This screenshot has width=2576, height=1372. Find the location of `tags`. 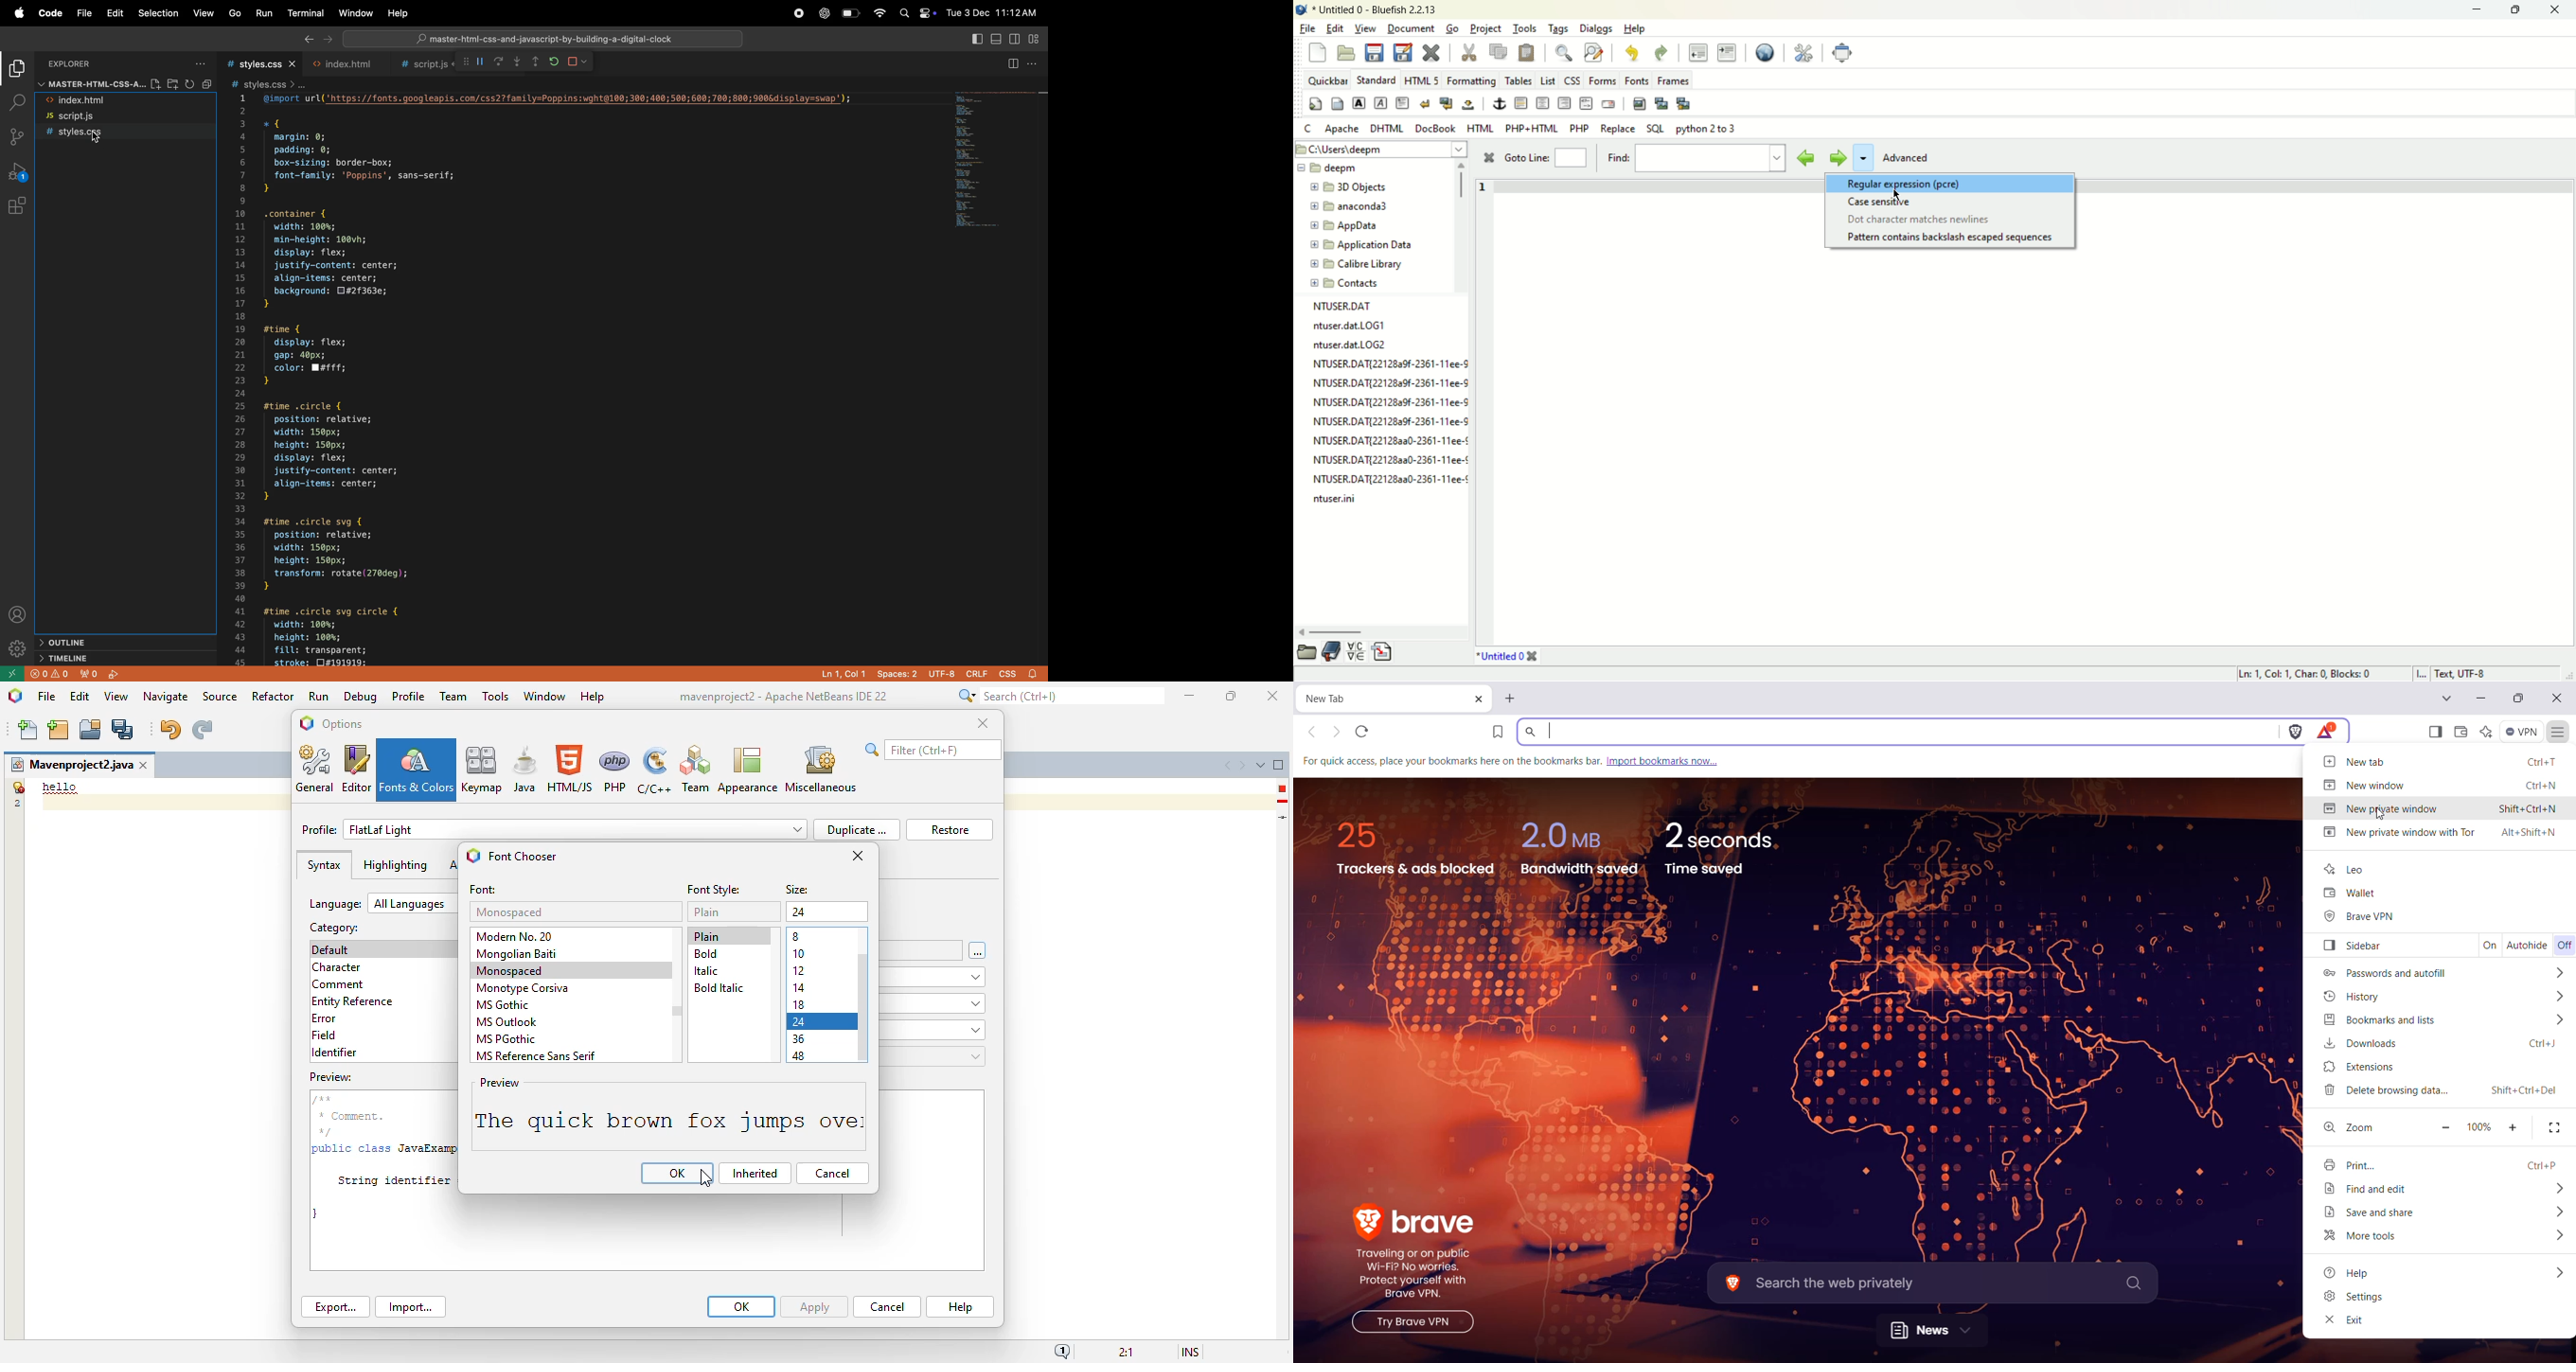

tags is located at coordinates (1557, 29).